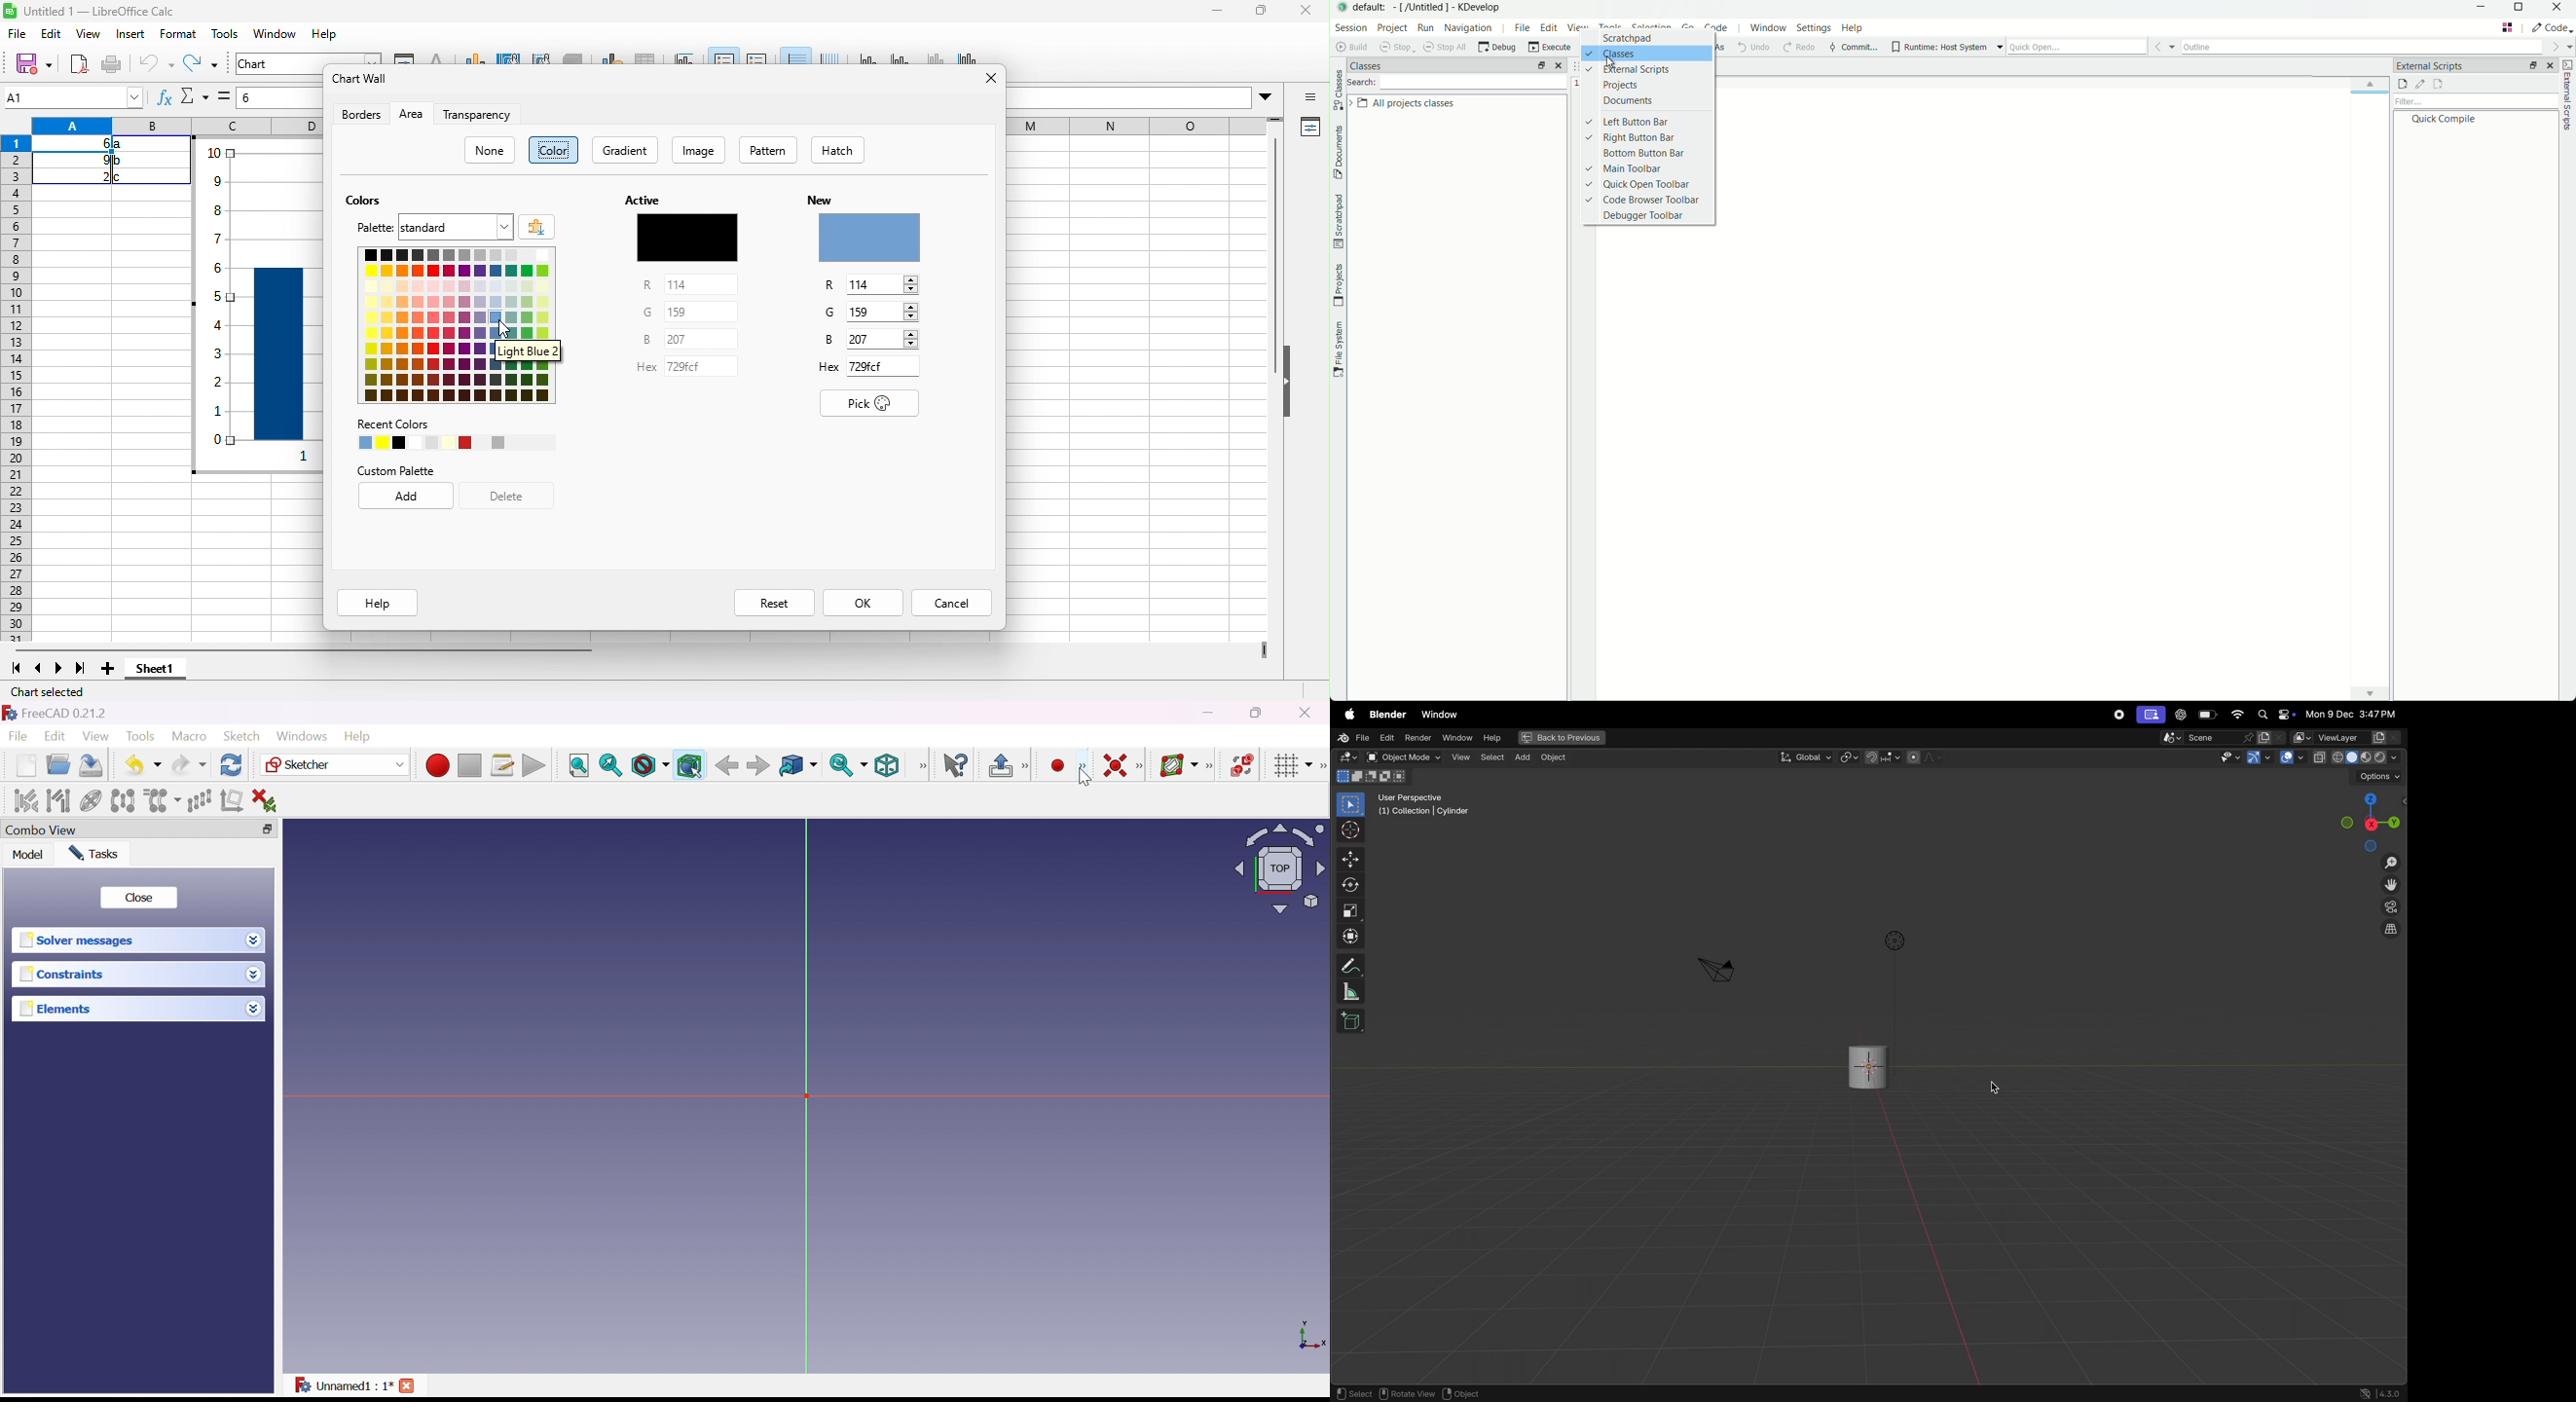 The height and width of the screenshot is (1428, 2576). I want to click on edit, so click(1549, 28).